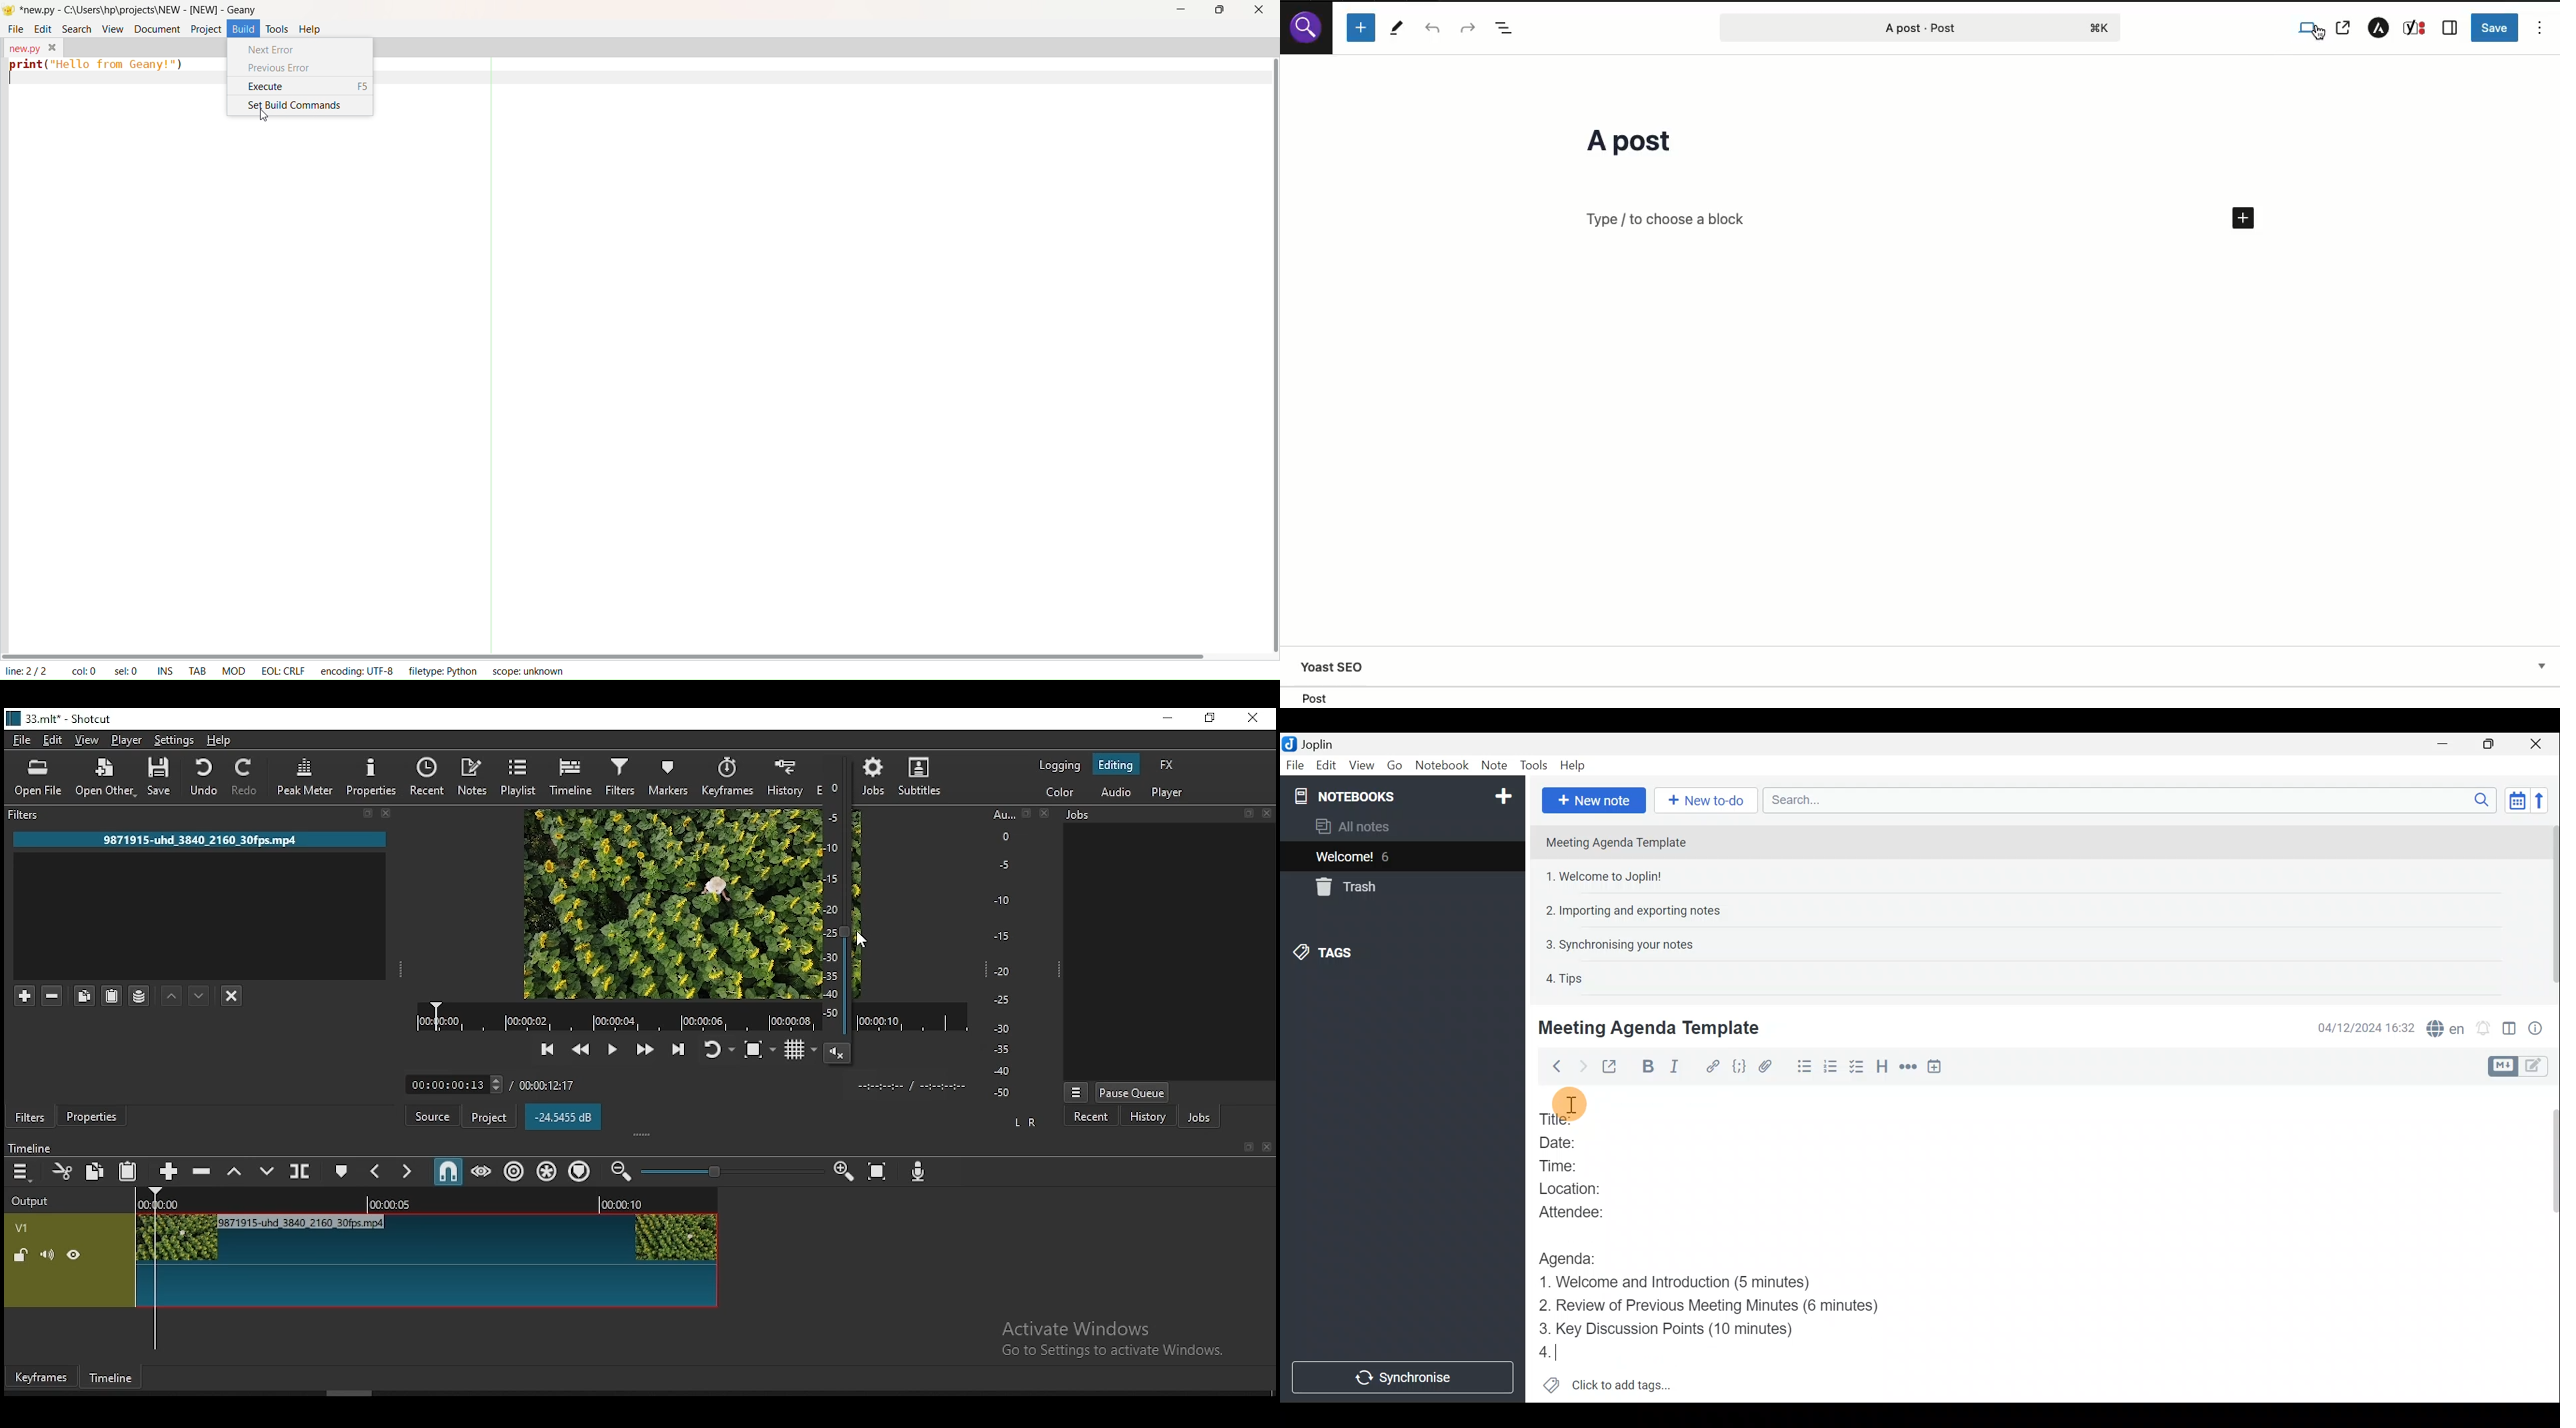  What do you see at coordinates (111, 1375) in the screenshot?
I see `timeline` at bounding box center [111, 1375].